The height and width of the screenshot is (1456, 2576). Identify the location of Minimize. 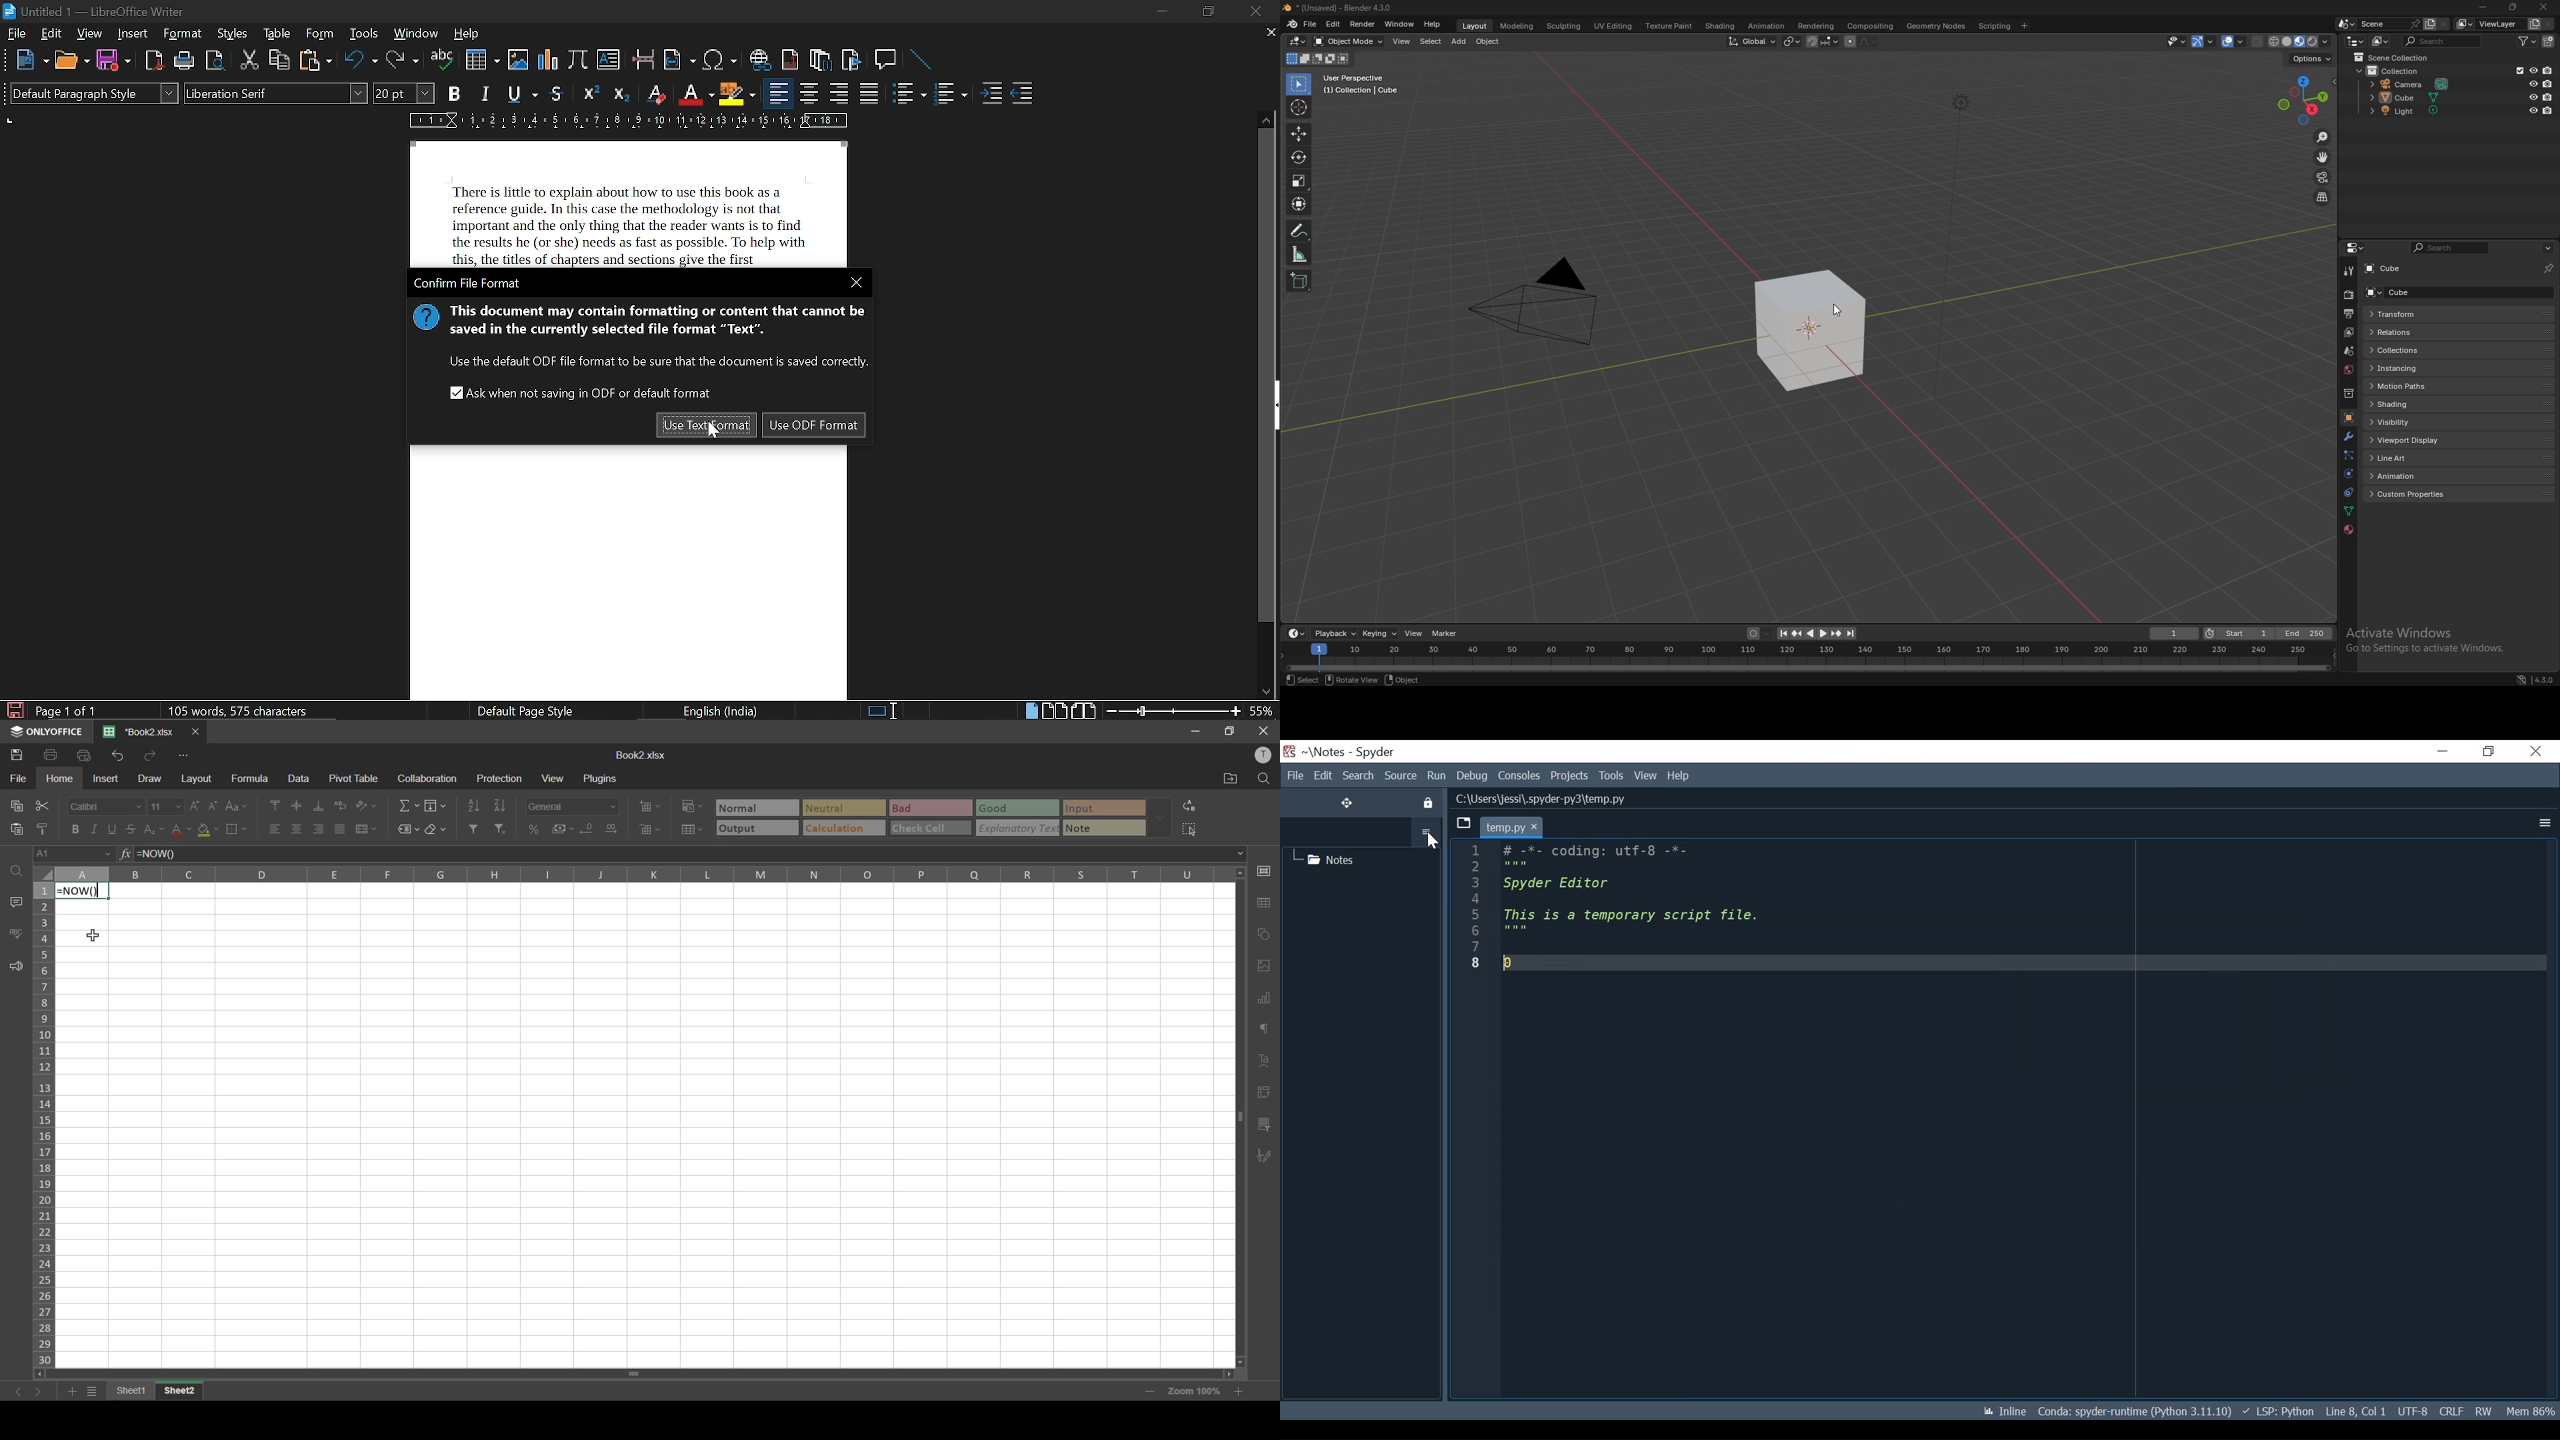
(2443, 750).